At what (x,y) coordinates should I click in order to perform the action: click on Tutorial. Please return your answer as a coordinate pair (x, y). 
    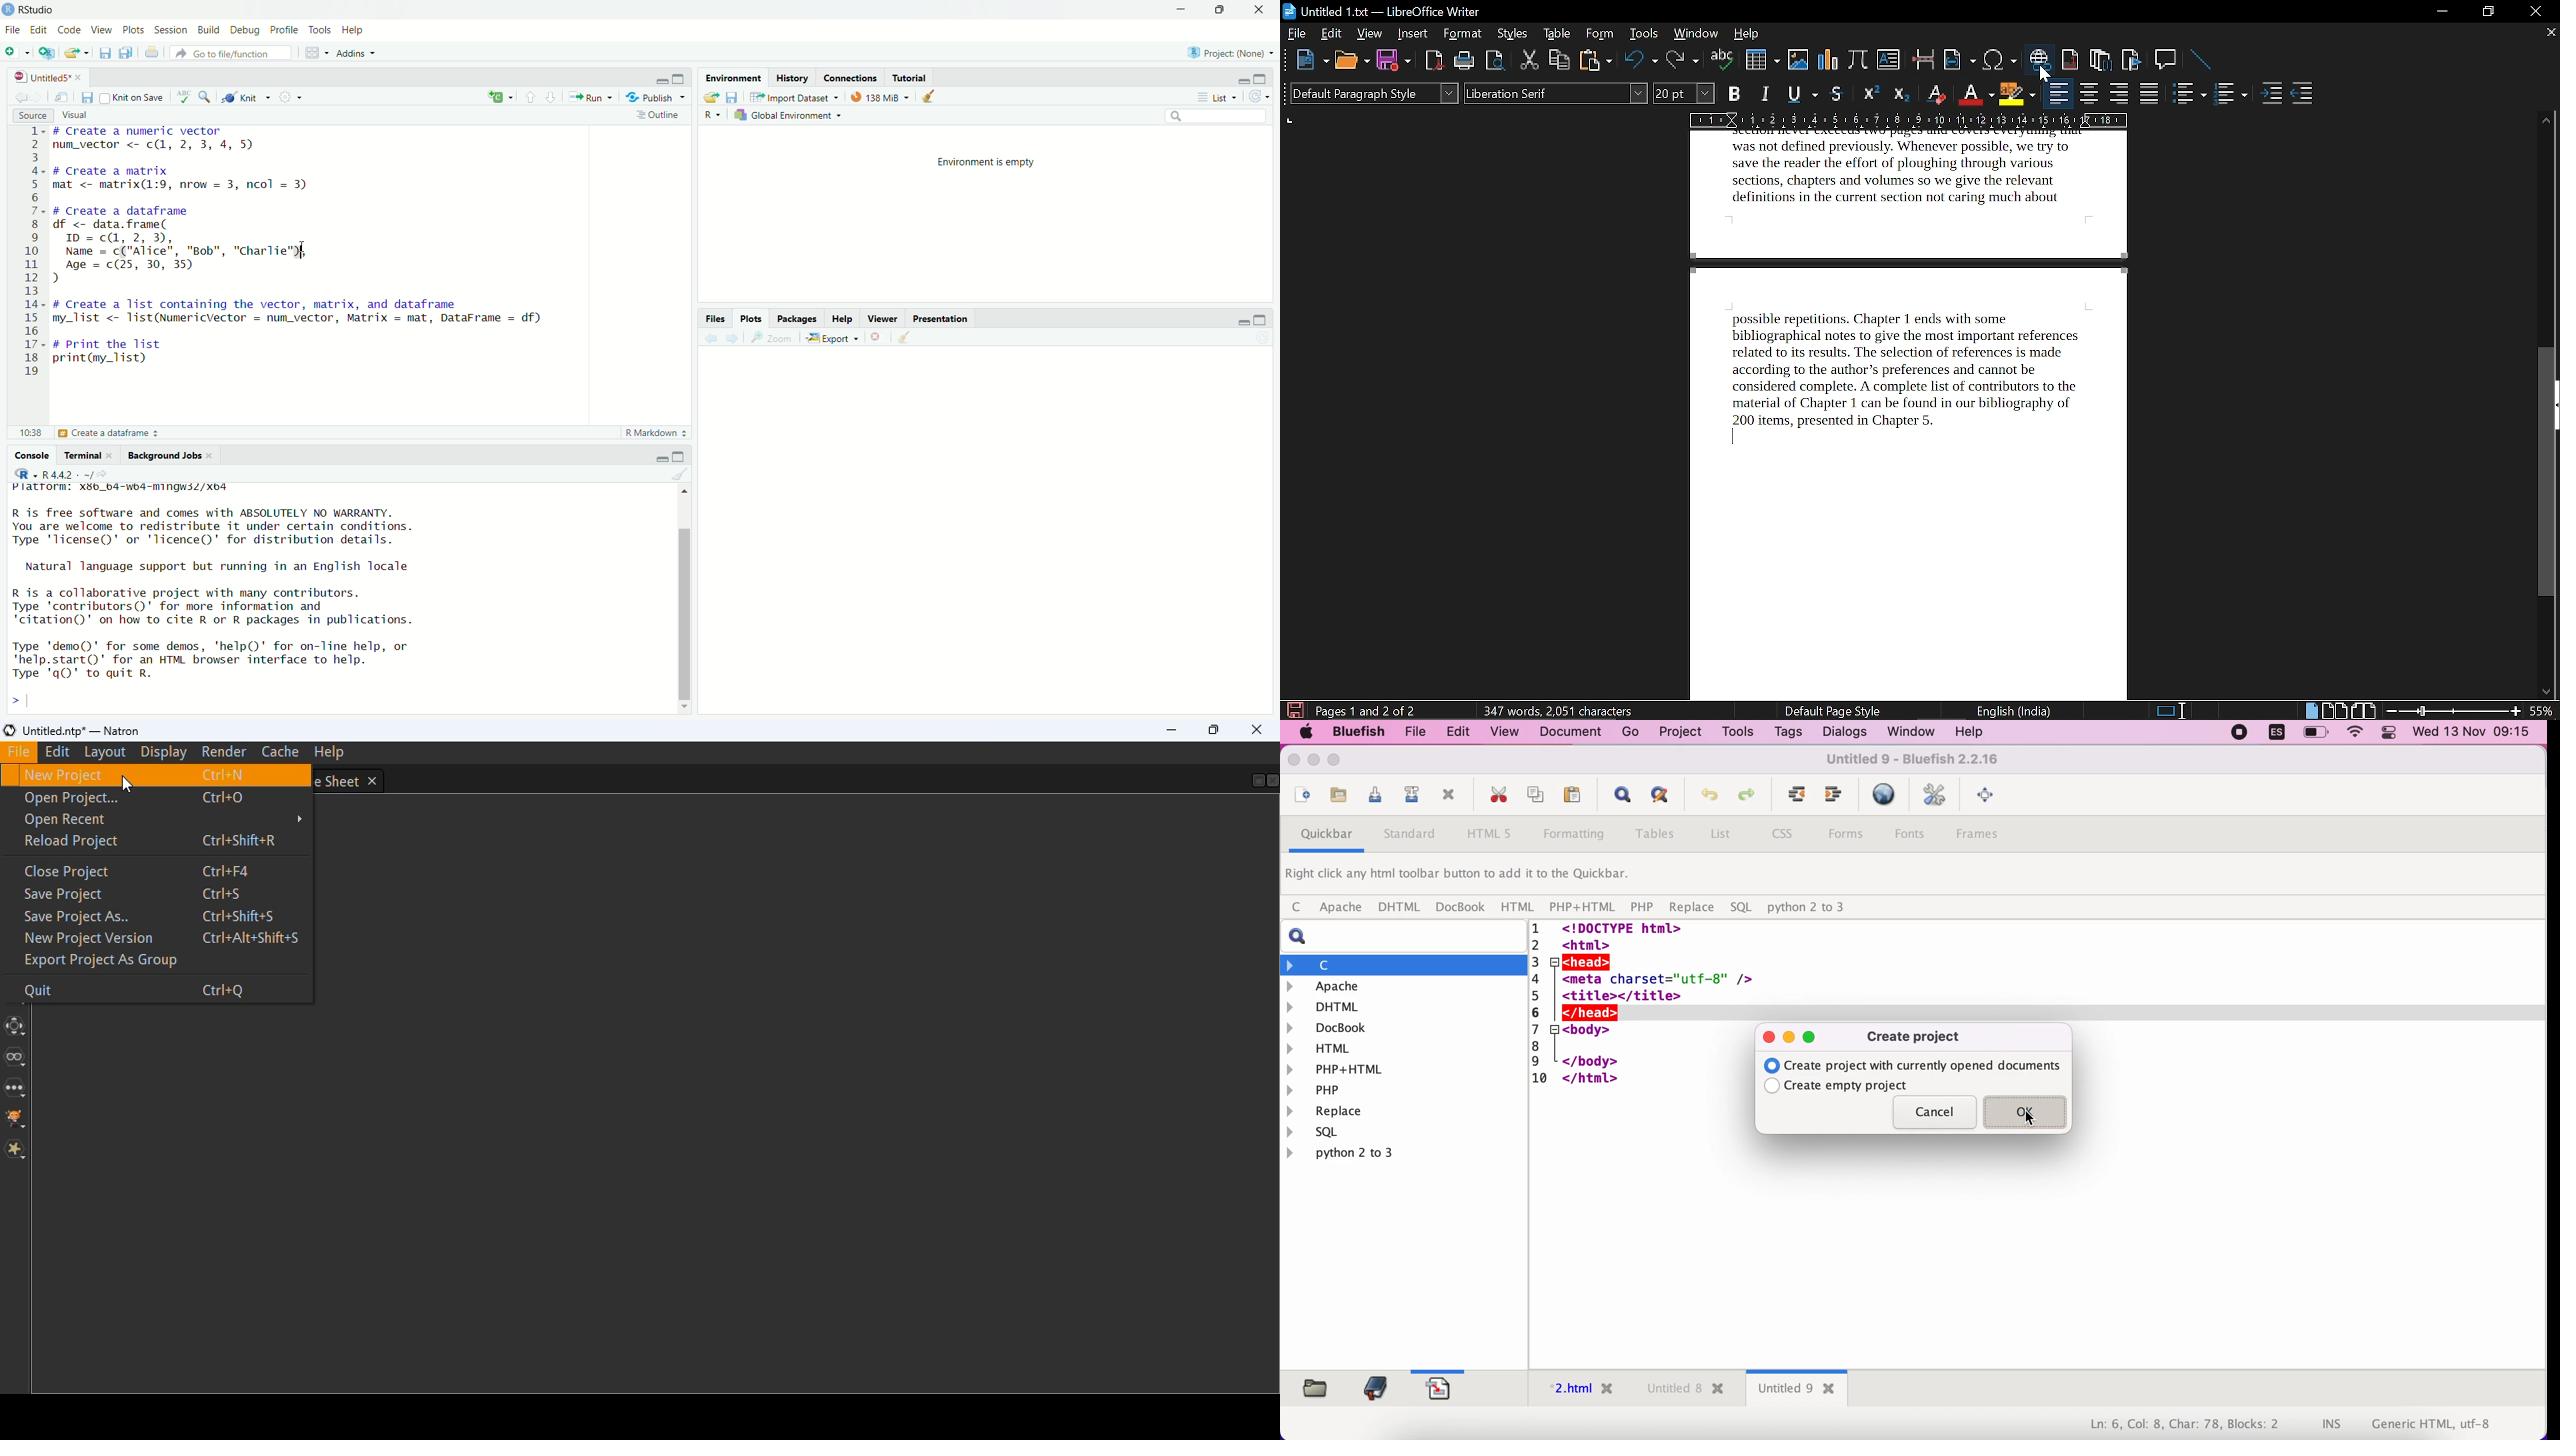
    Looking at the image, I should click on (915, 77).